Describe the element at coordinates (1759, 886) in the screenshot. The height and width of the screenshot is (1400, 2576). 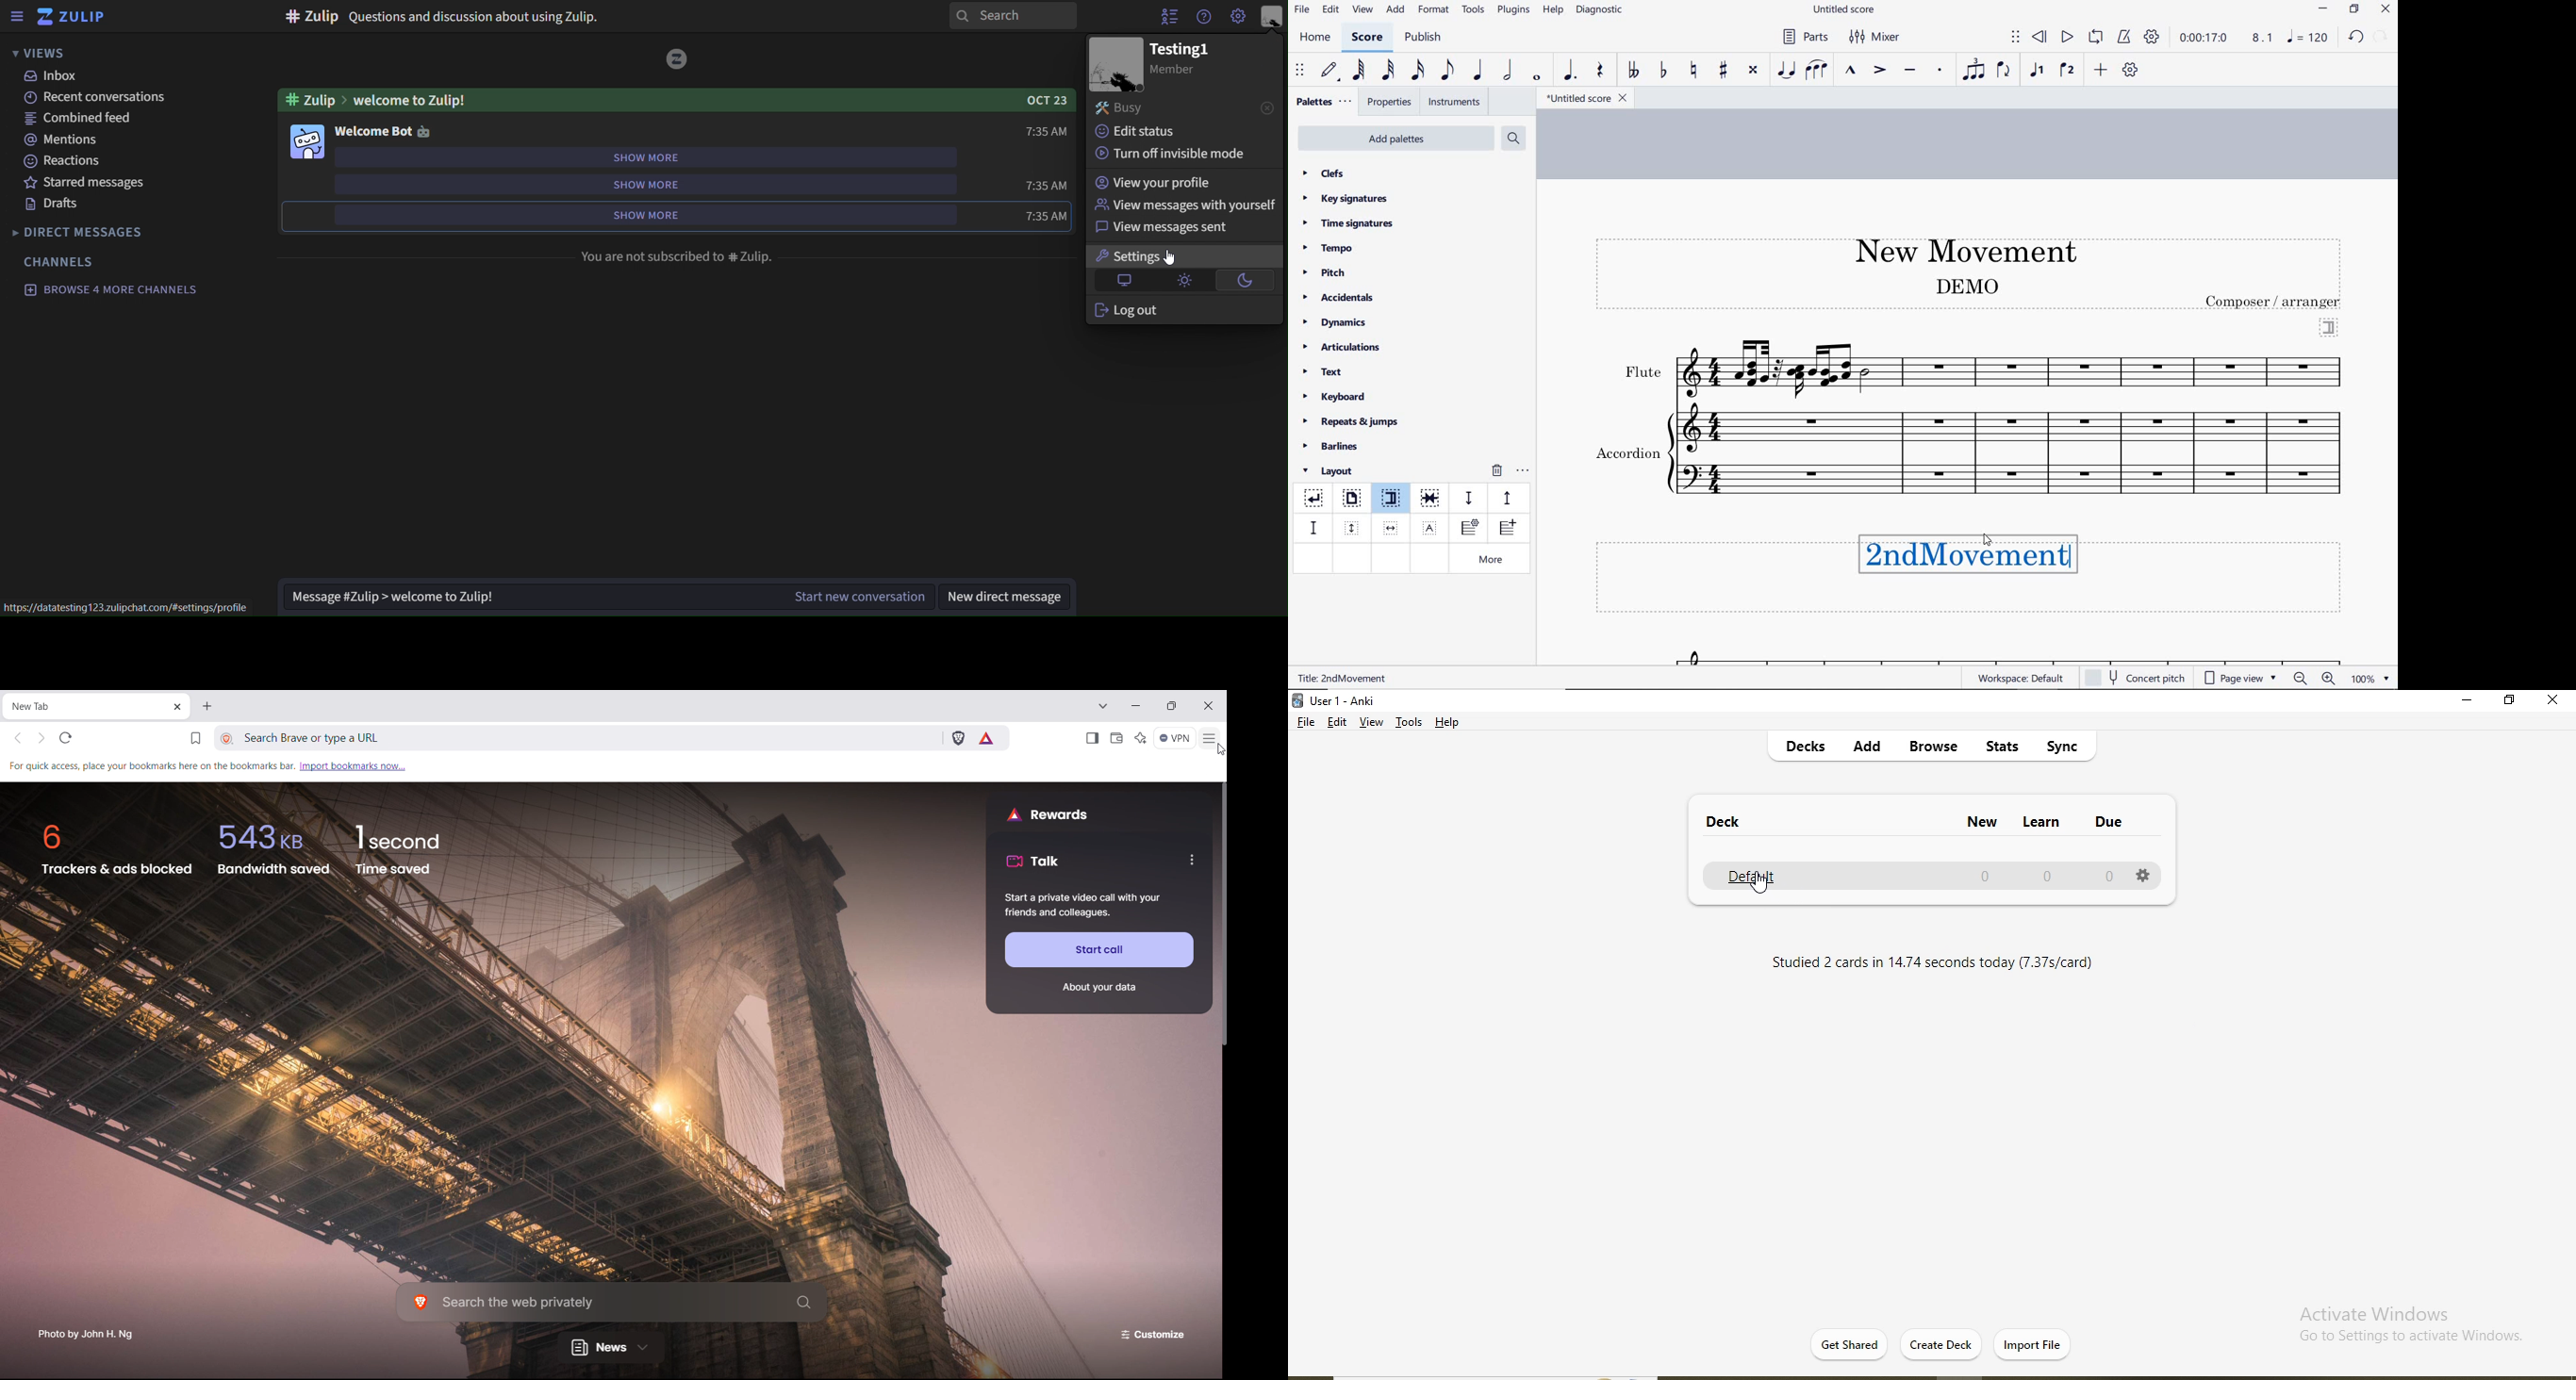
I see `Cursor` at that location.